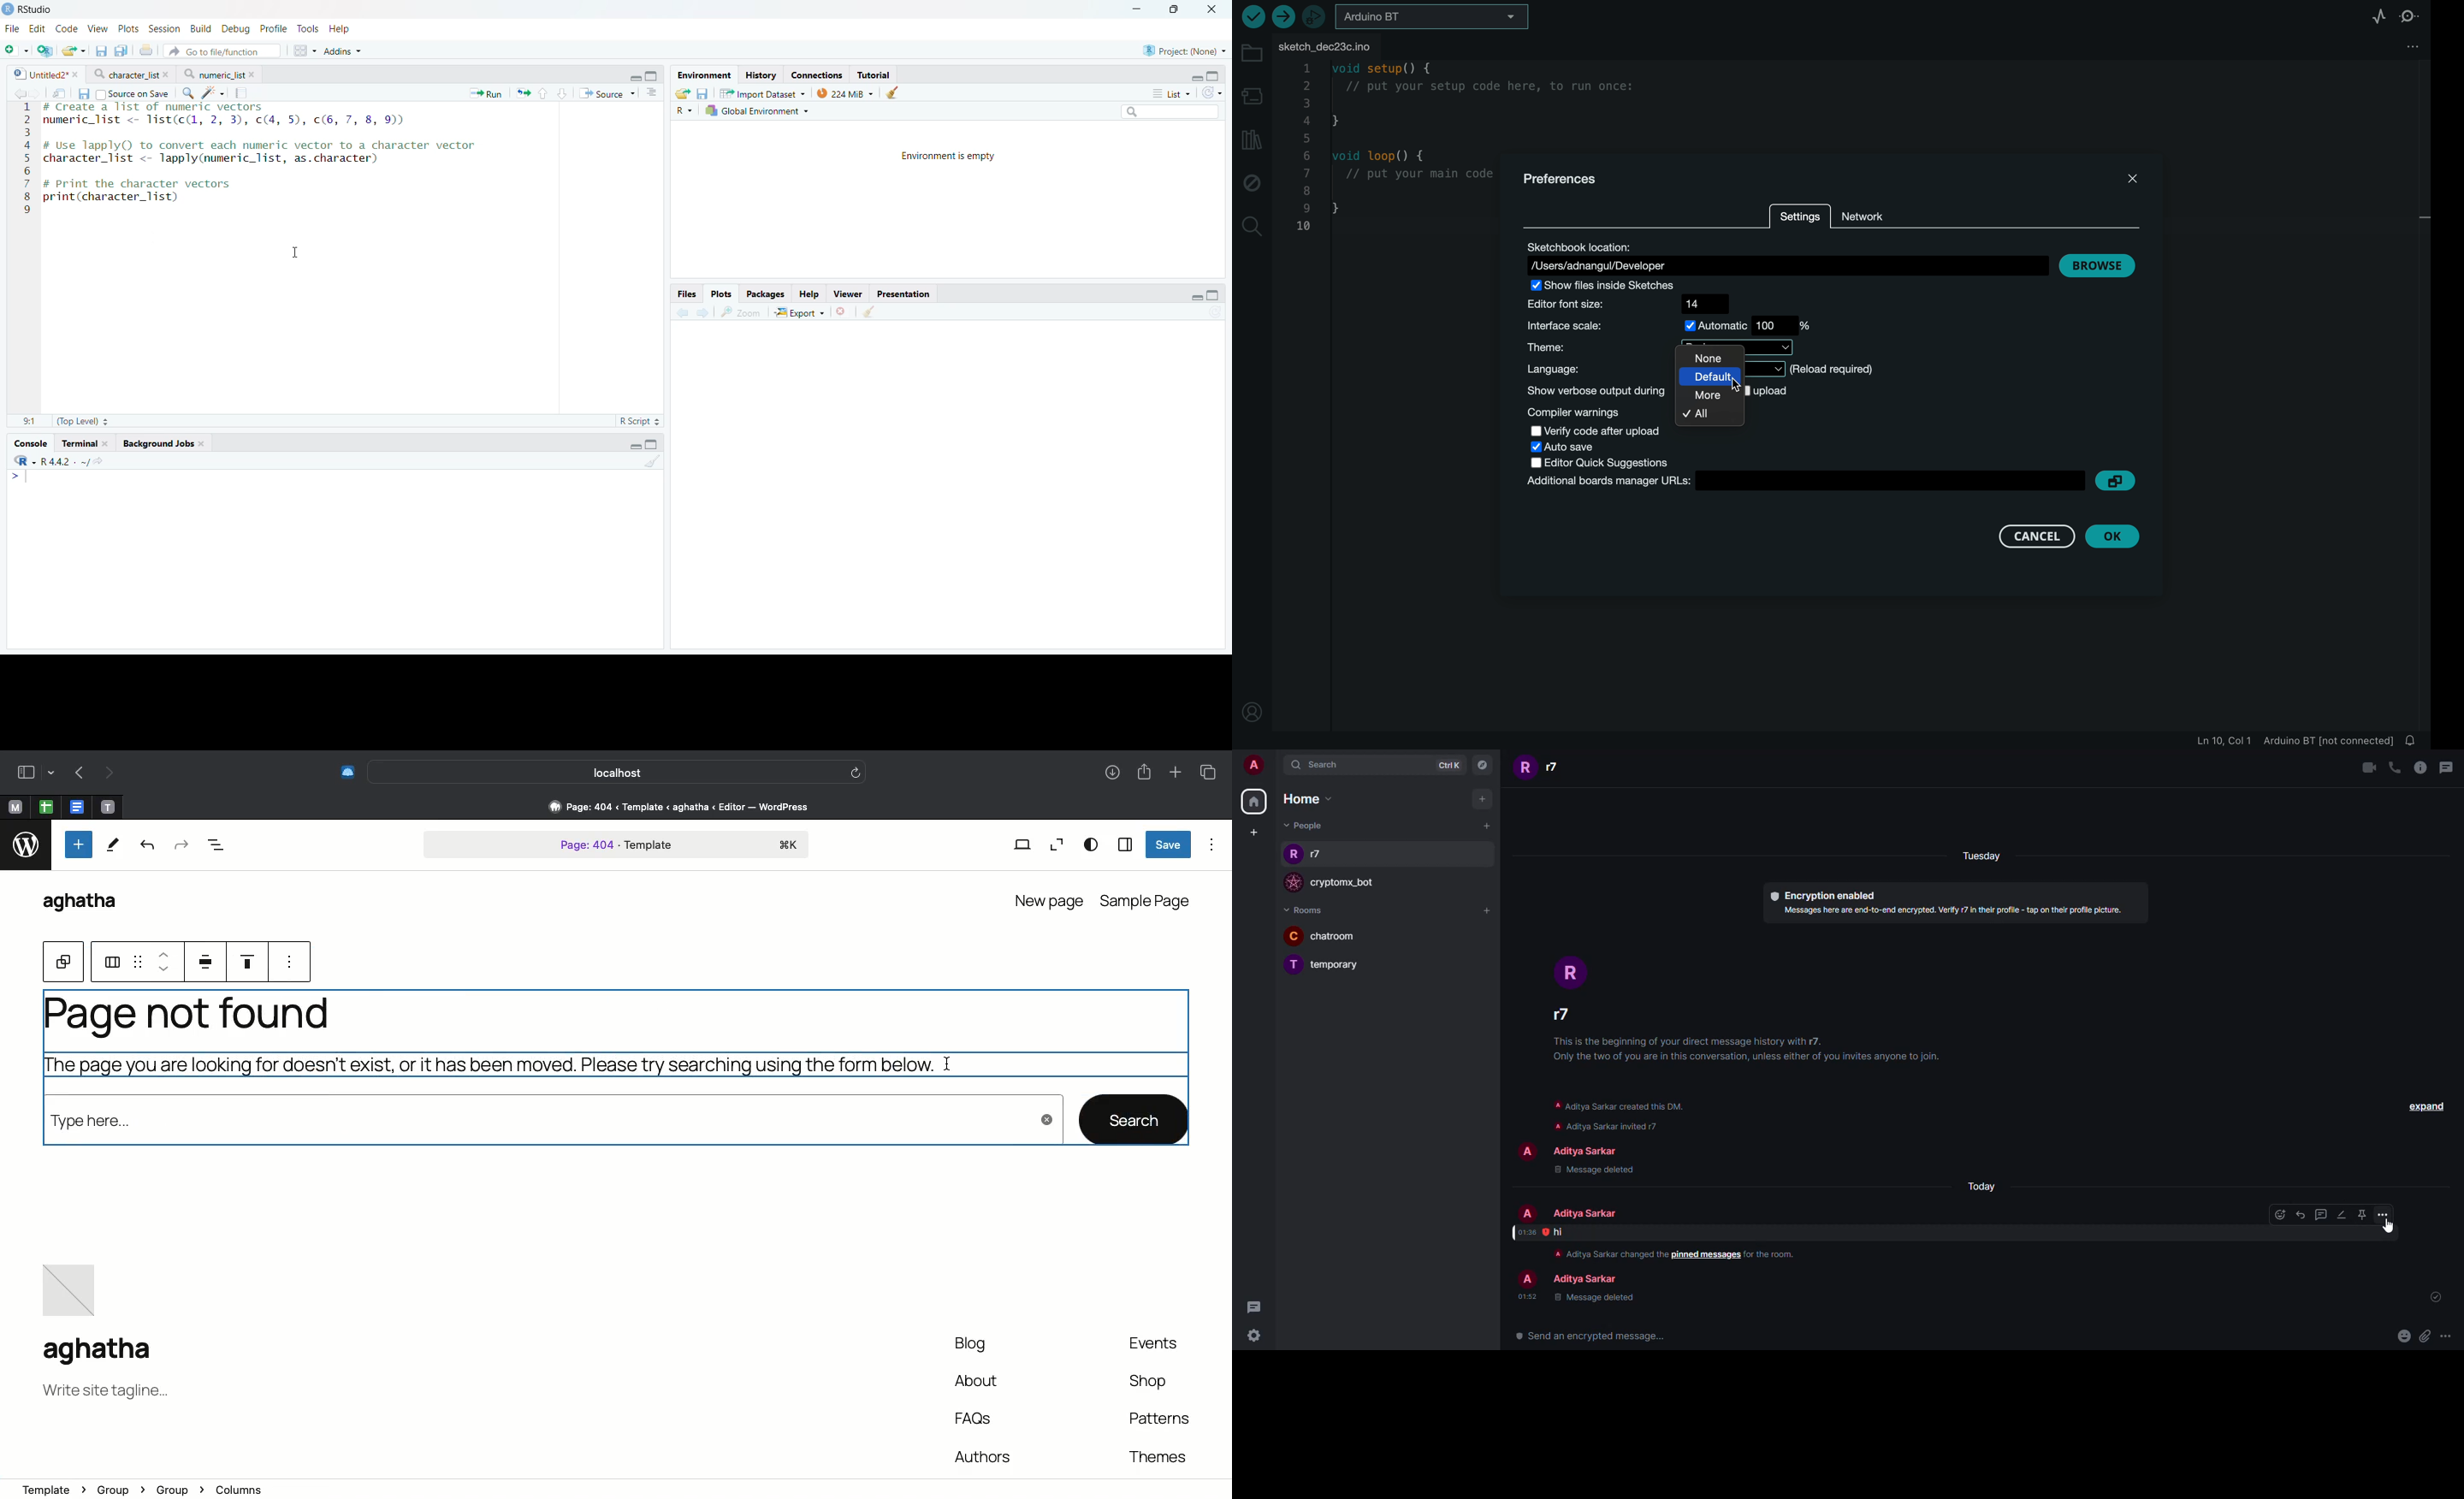 This screenshot has width=2464, height=1512. Describe the element at coordinates (903, 294) in the screenshot. I see `Presentation` at that location.